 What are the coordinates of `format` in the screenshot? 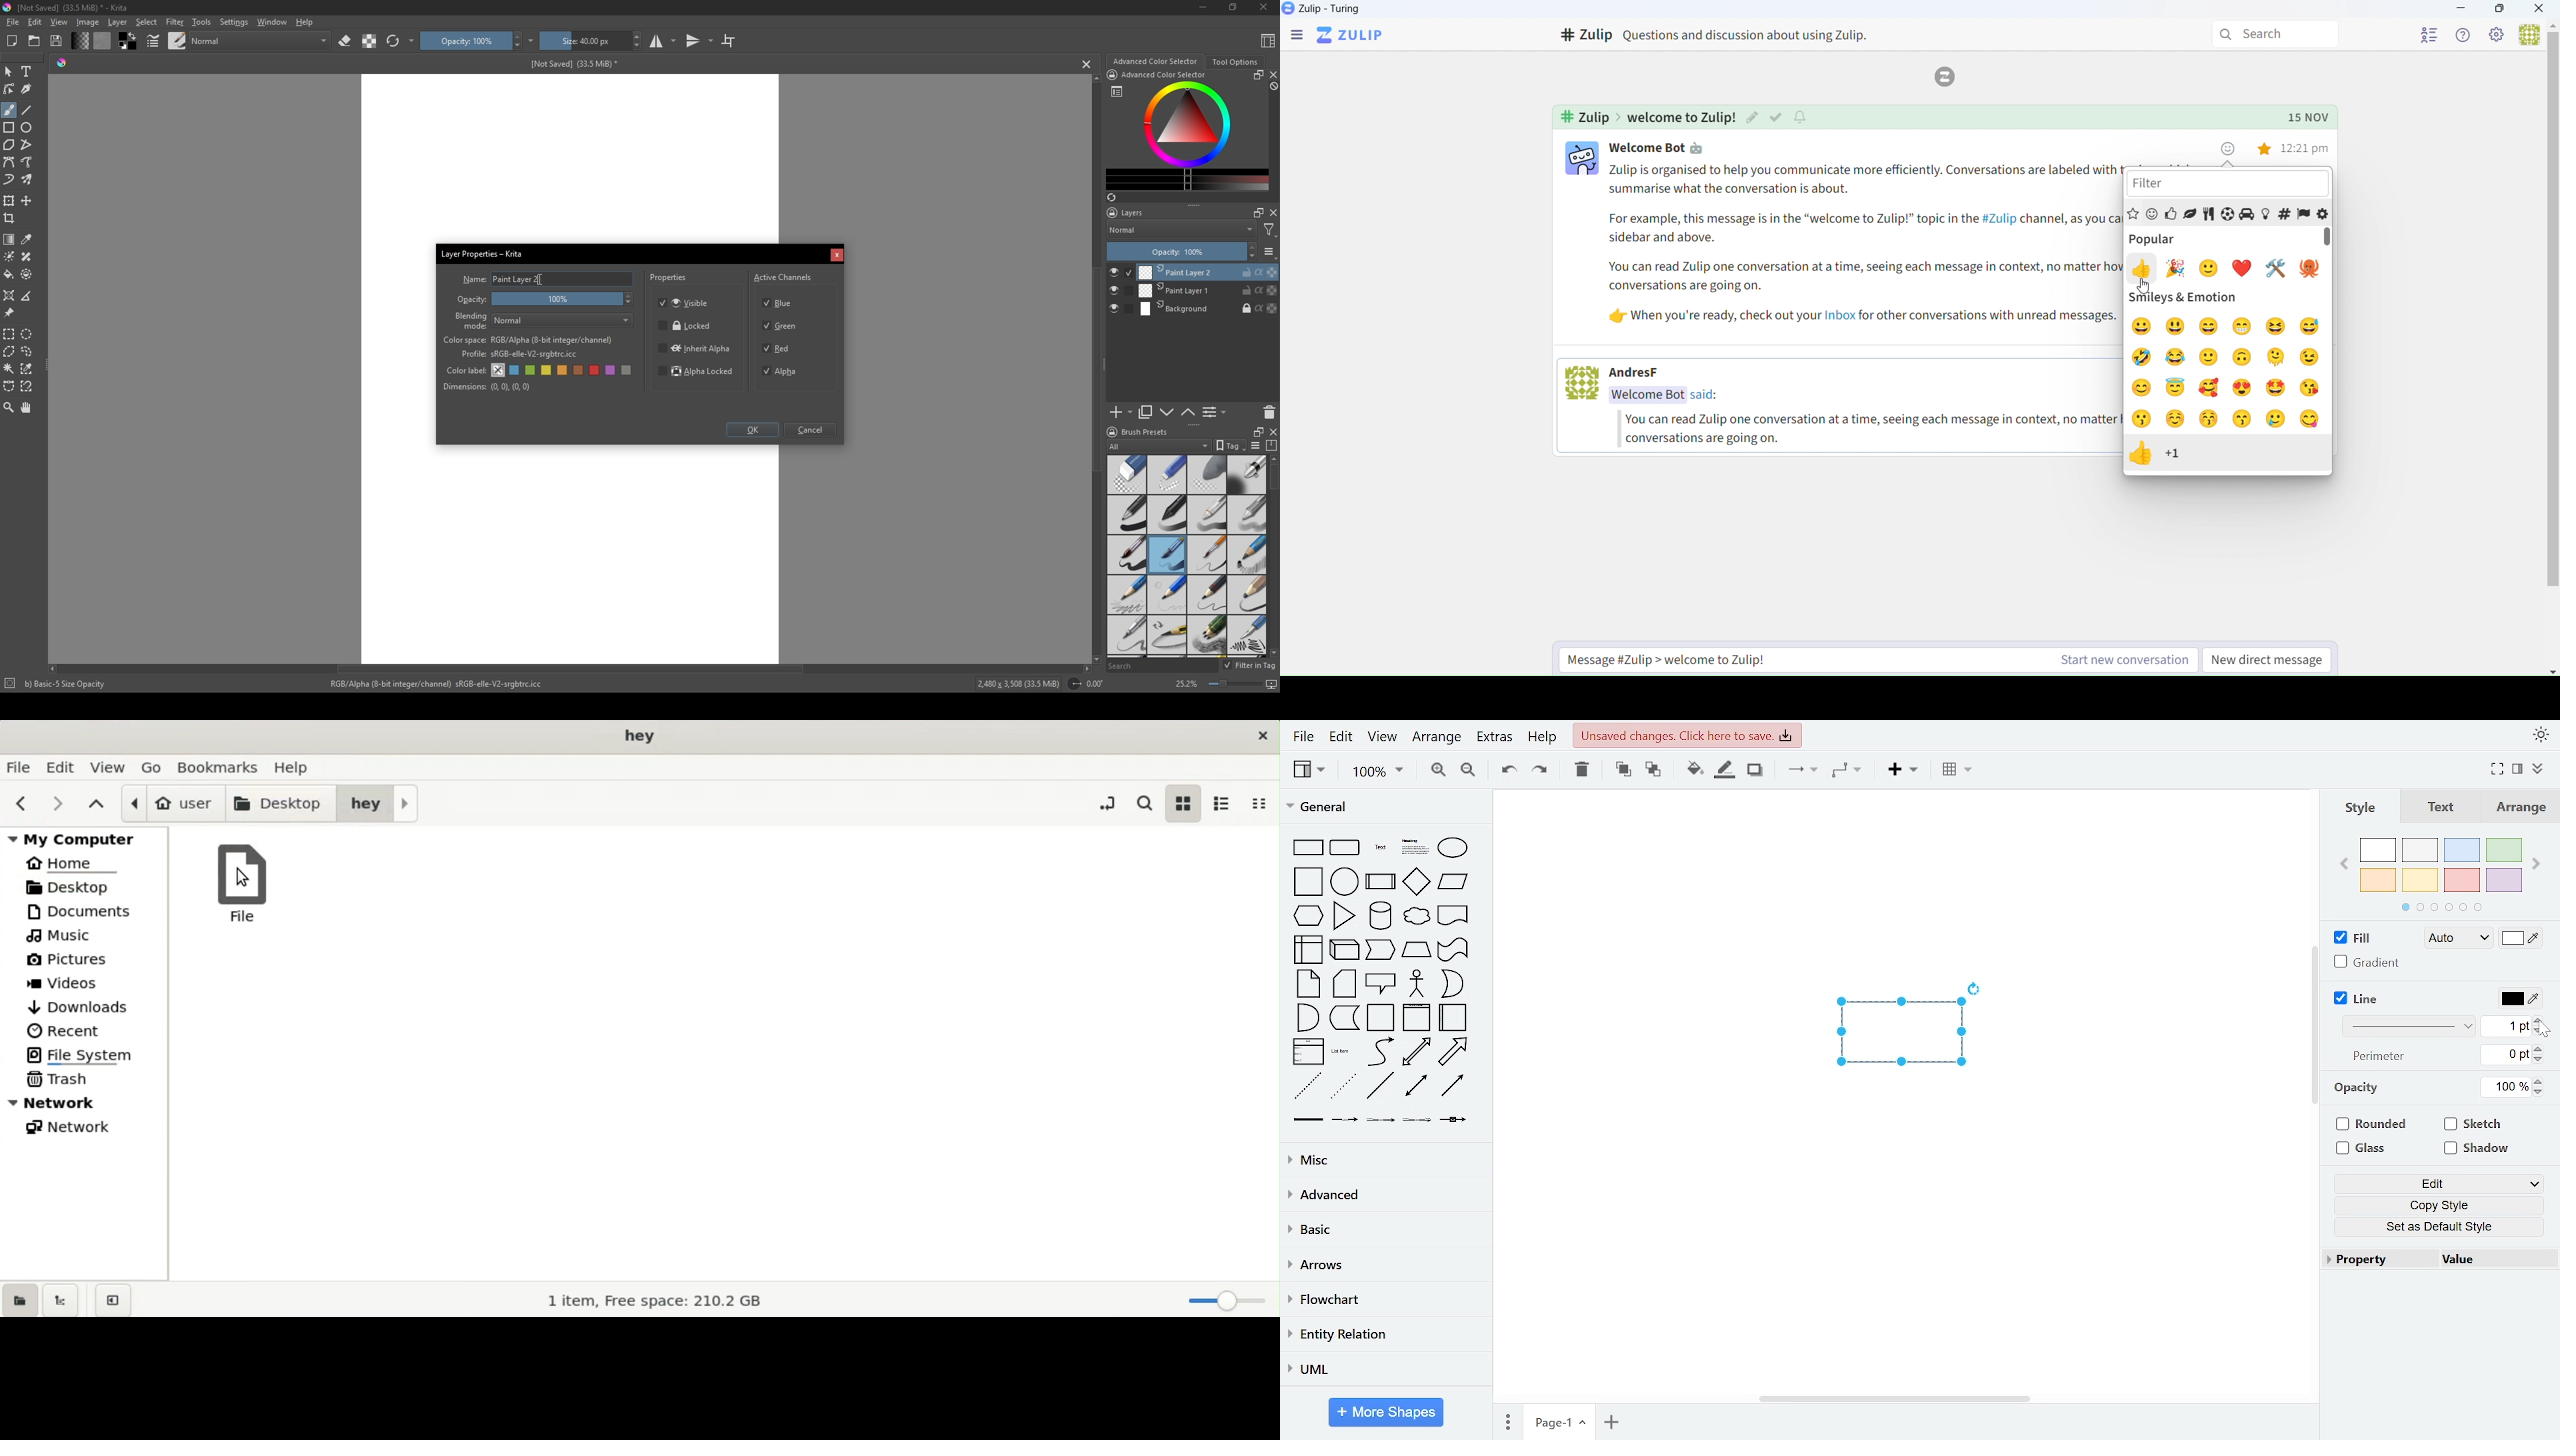 It's located at (2518, 769).